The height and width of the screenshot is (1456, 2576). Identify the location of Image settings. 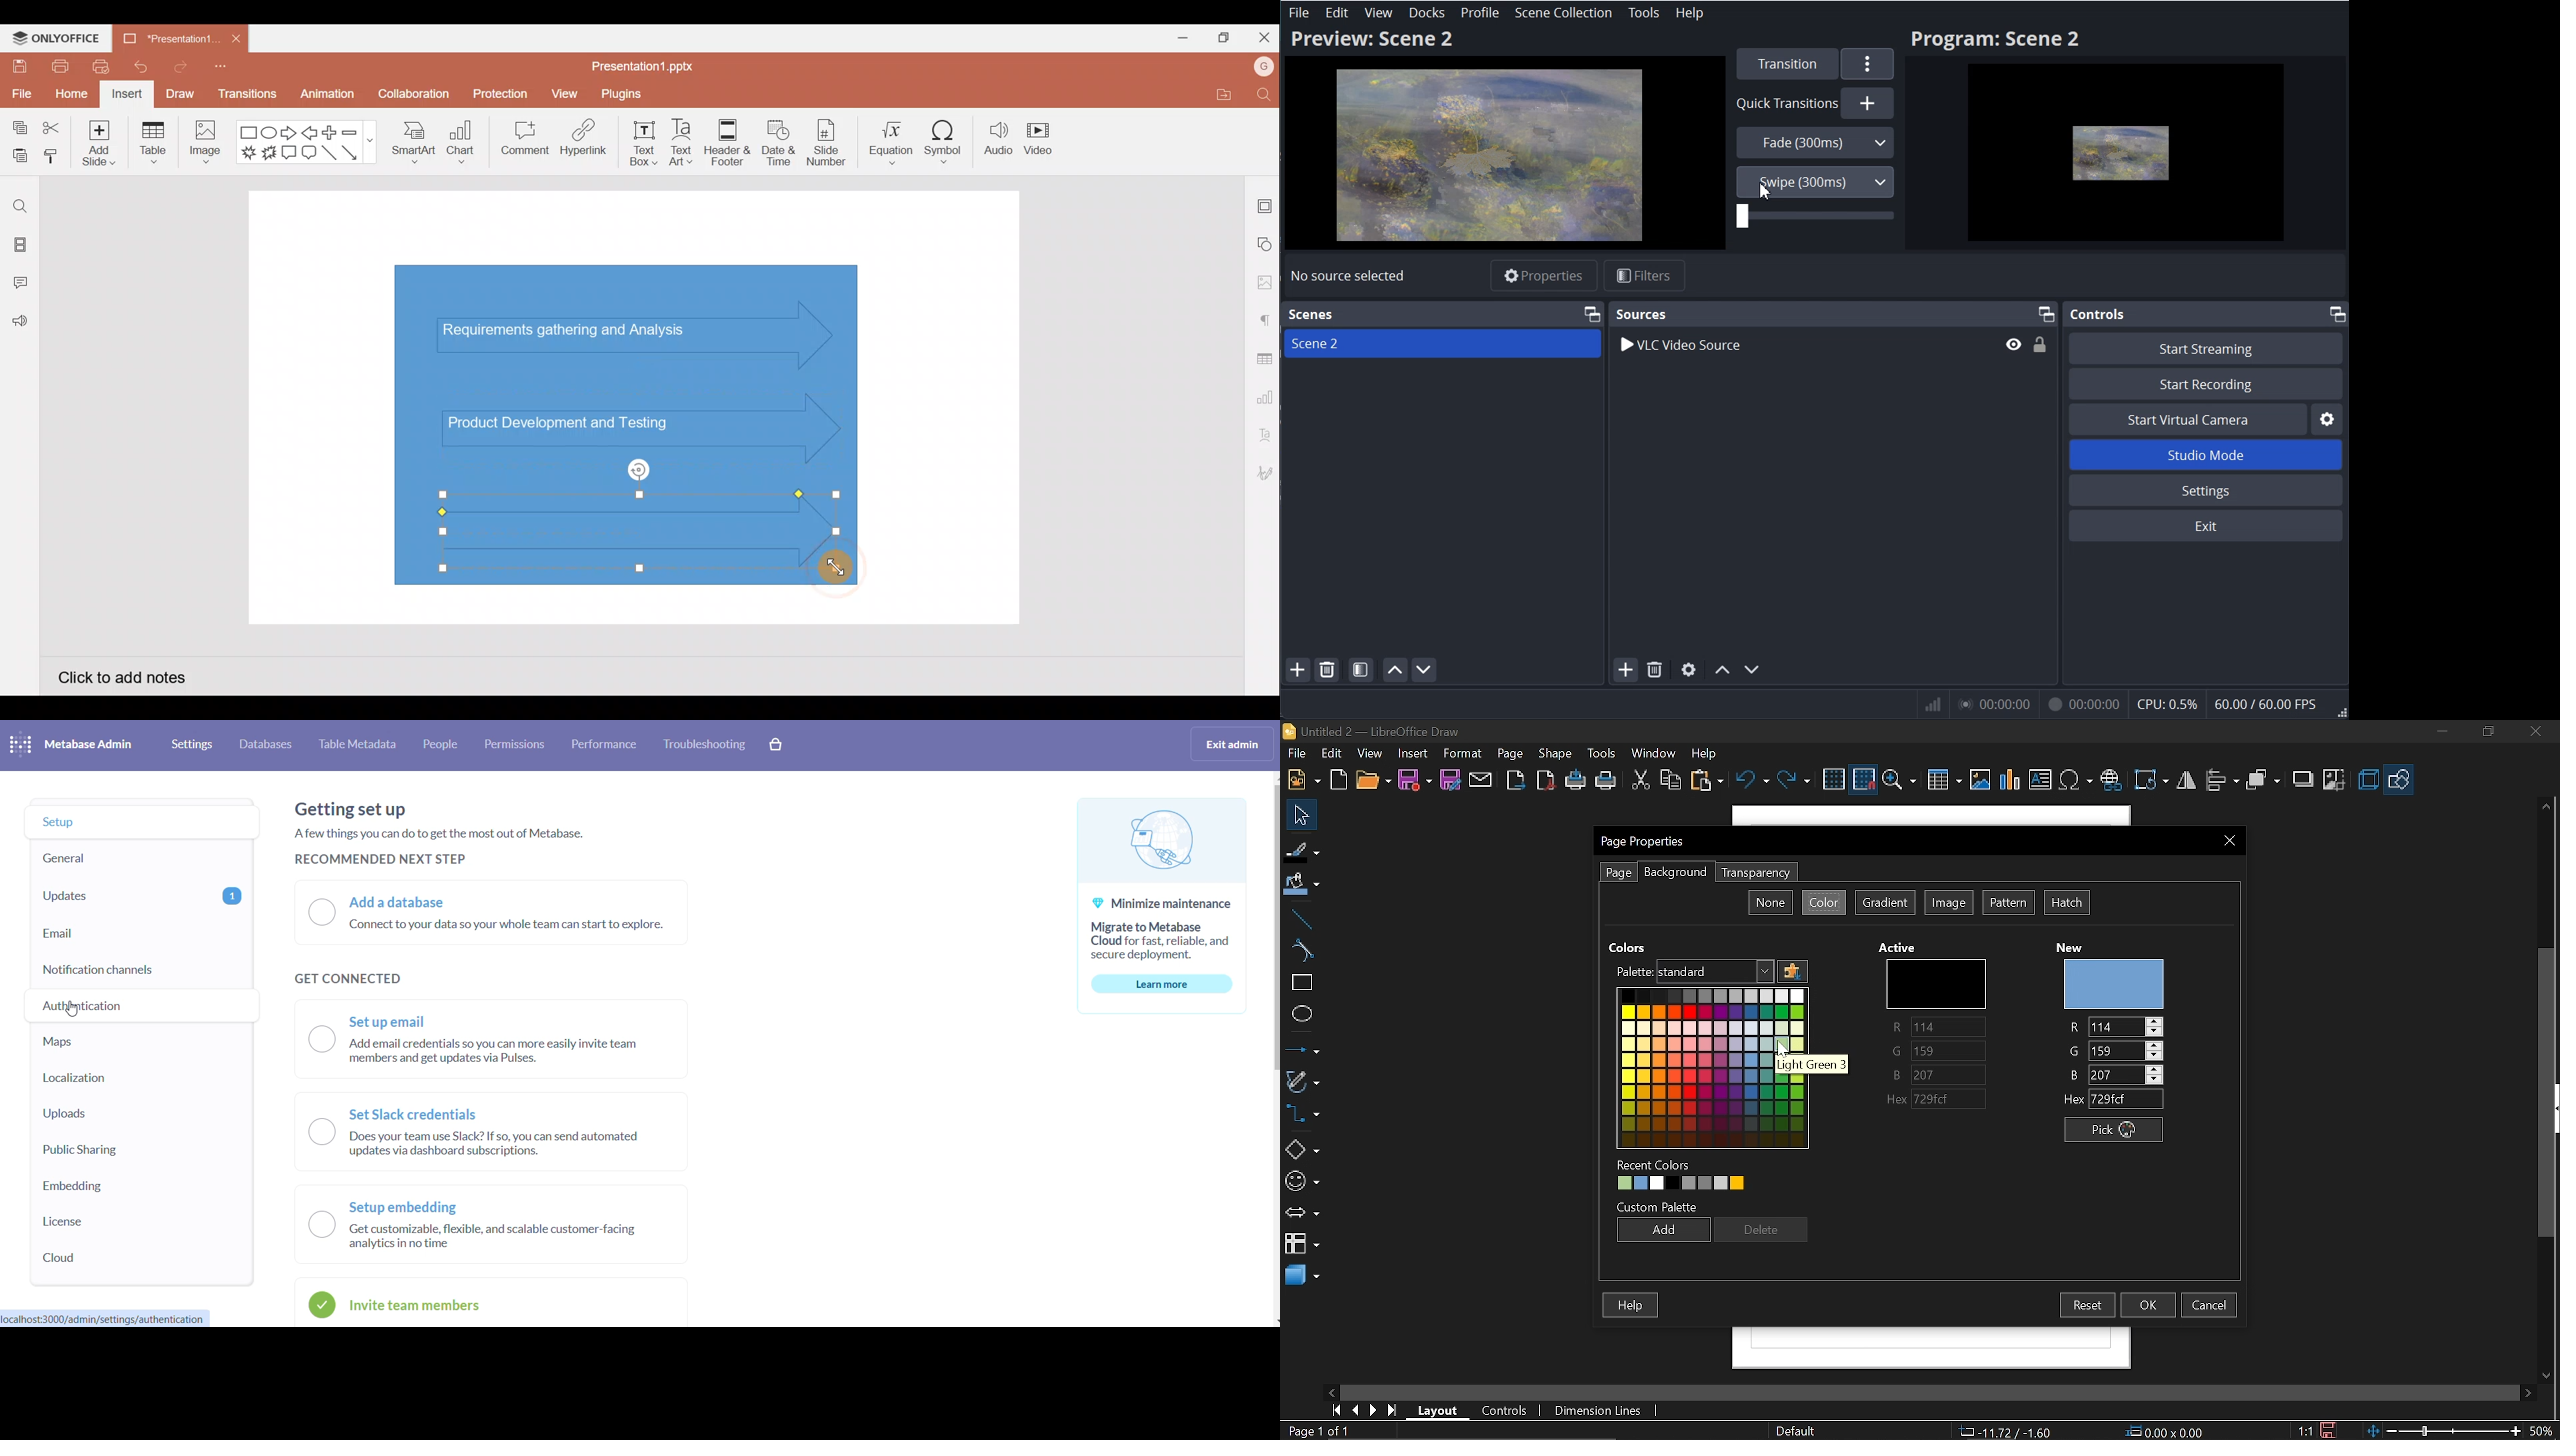
(1265, 283).